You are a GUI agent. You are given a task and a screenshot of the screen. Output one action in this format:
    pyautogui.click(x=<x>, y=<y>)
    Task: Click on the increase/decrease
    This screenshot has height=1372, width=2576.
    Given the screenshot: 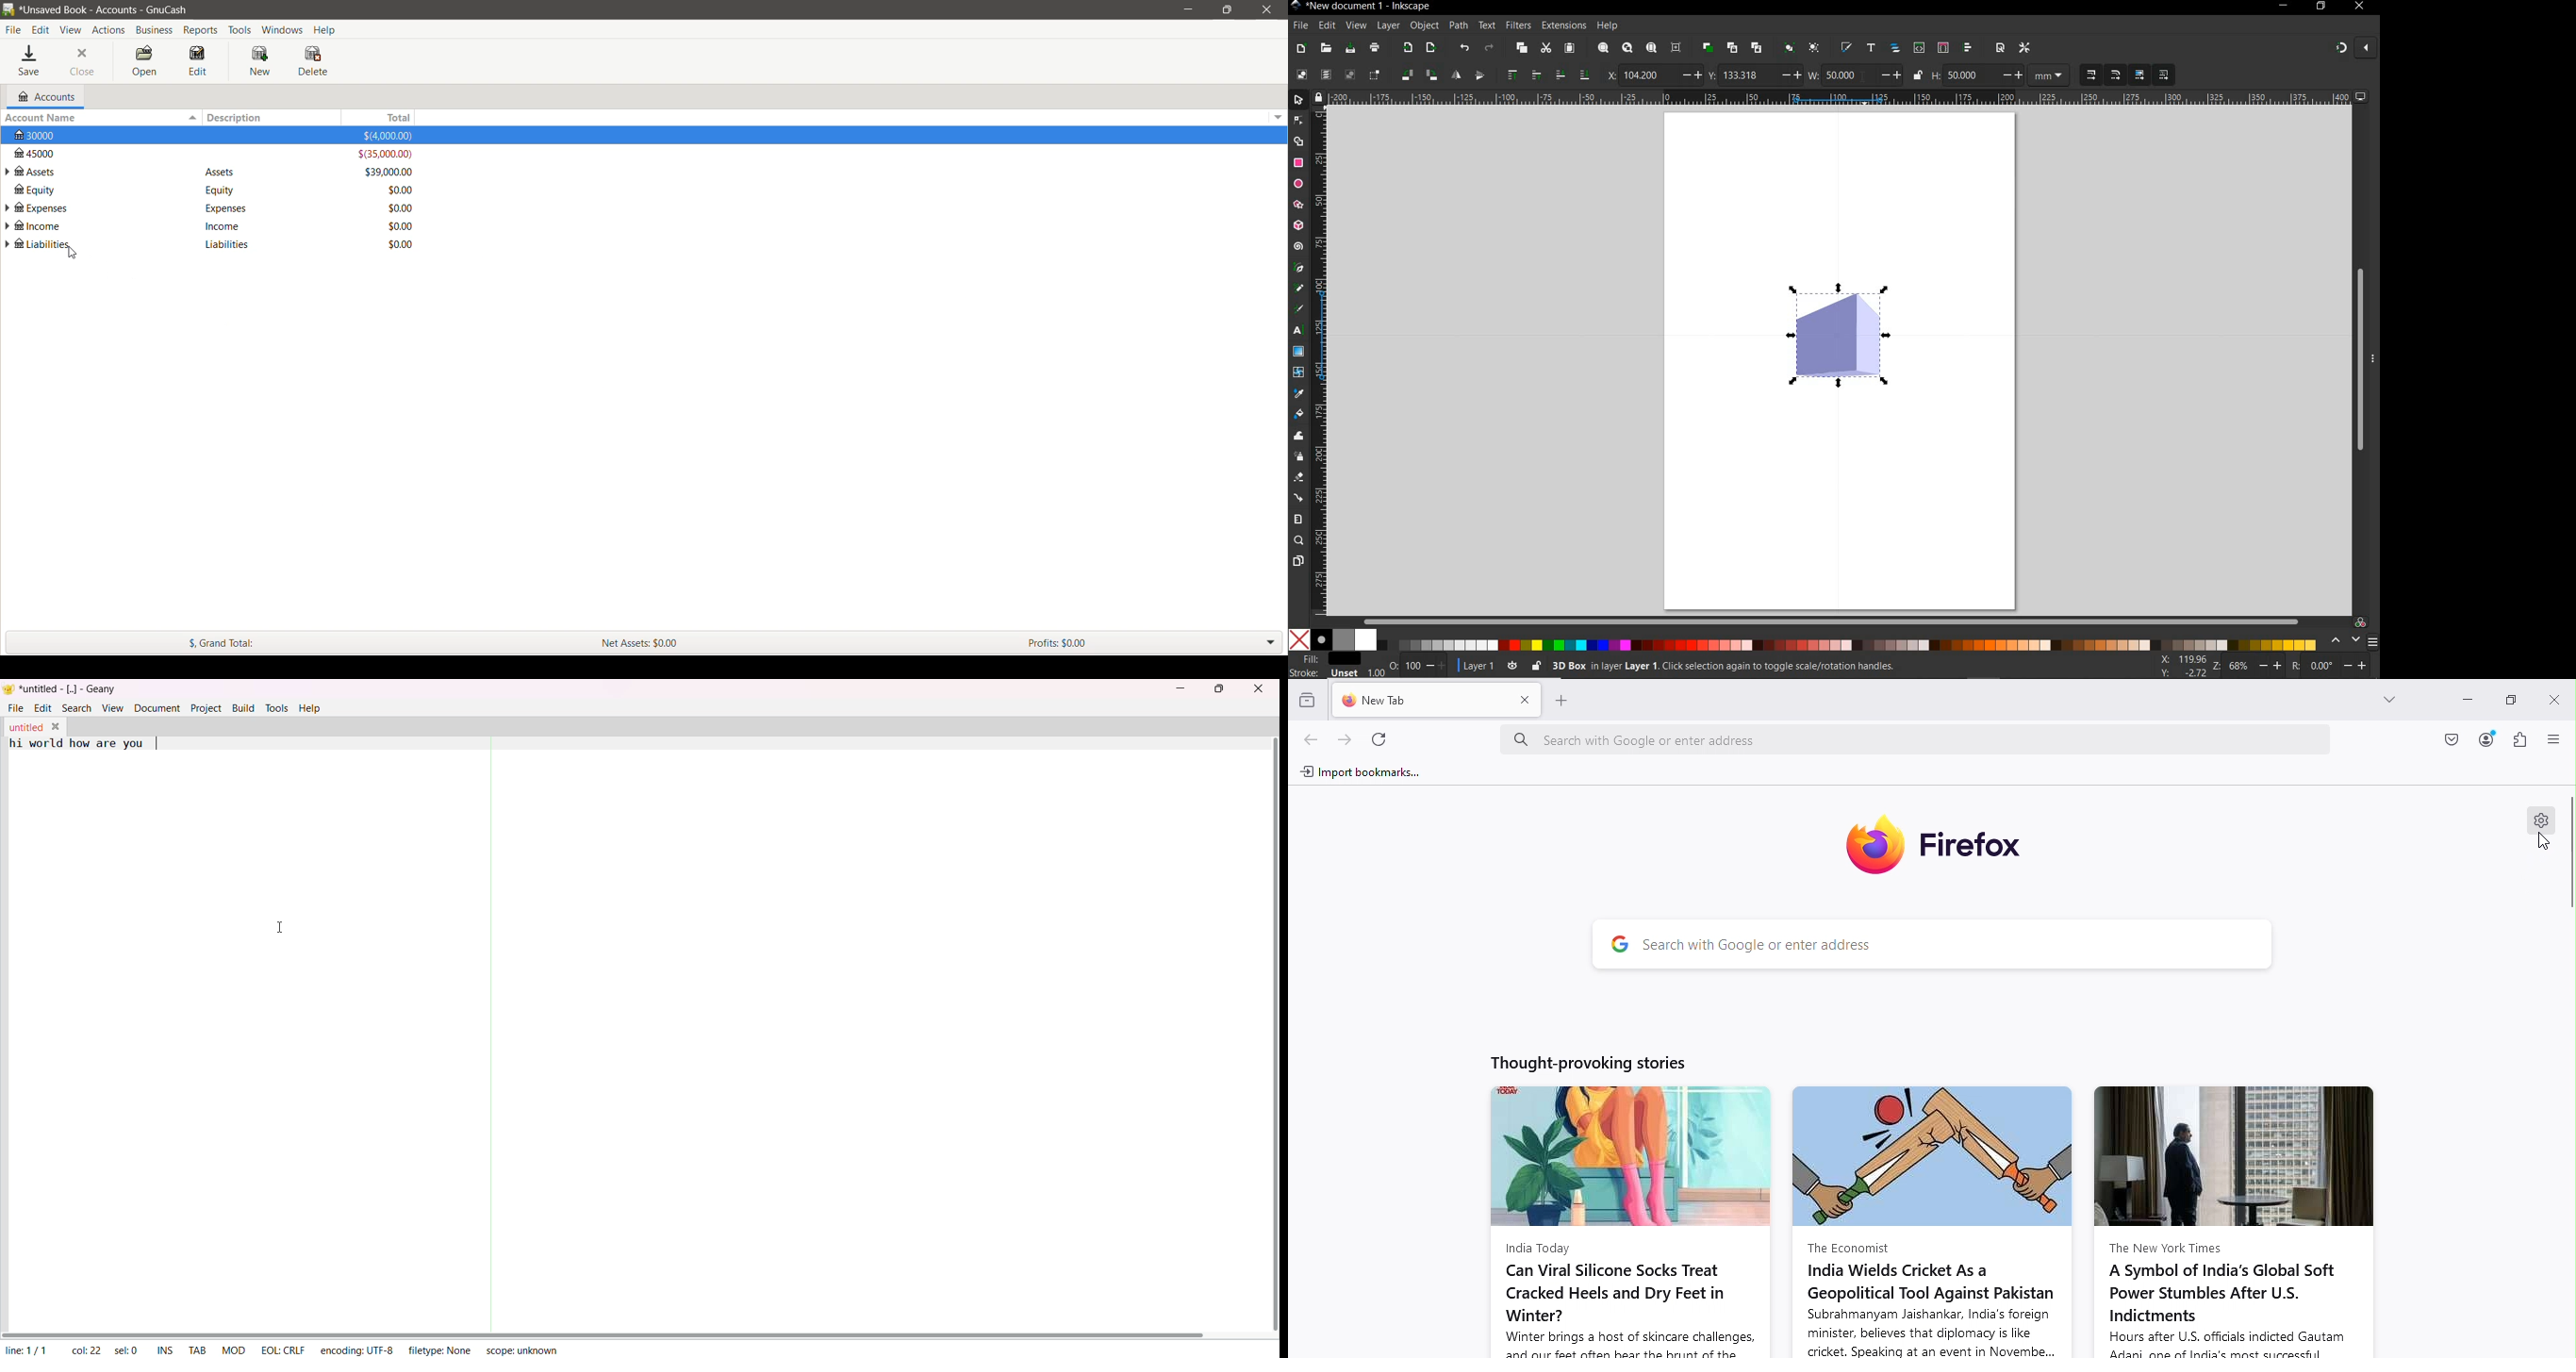 What is the action you would take?
    pyautogui.click(x=1789, y=75)
    